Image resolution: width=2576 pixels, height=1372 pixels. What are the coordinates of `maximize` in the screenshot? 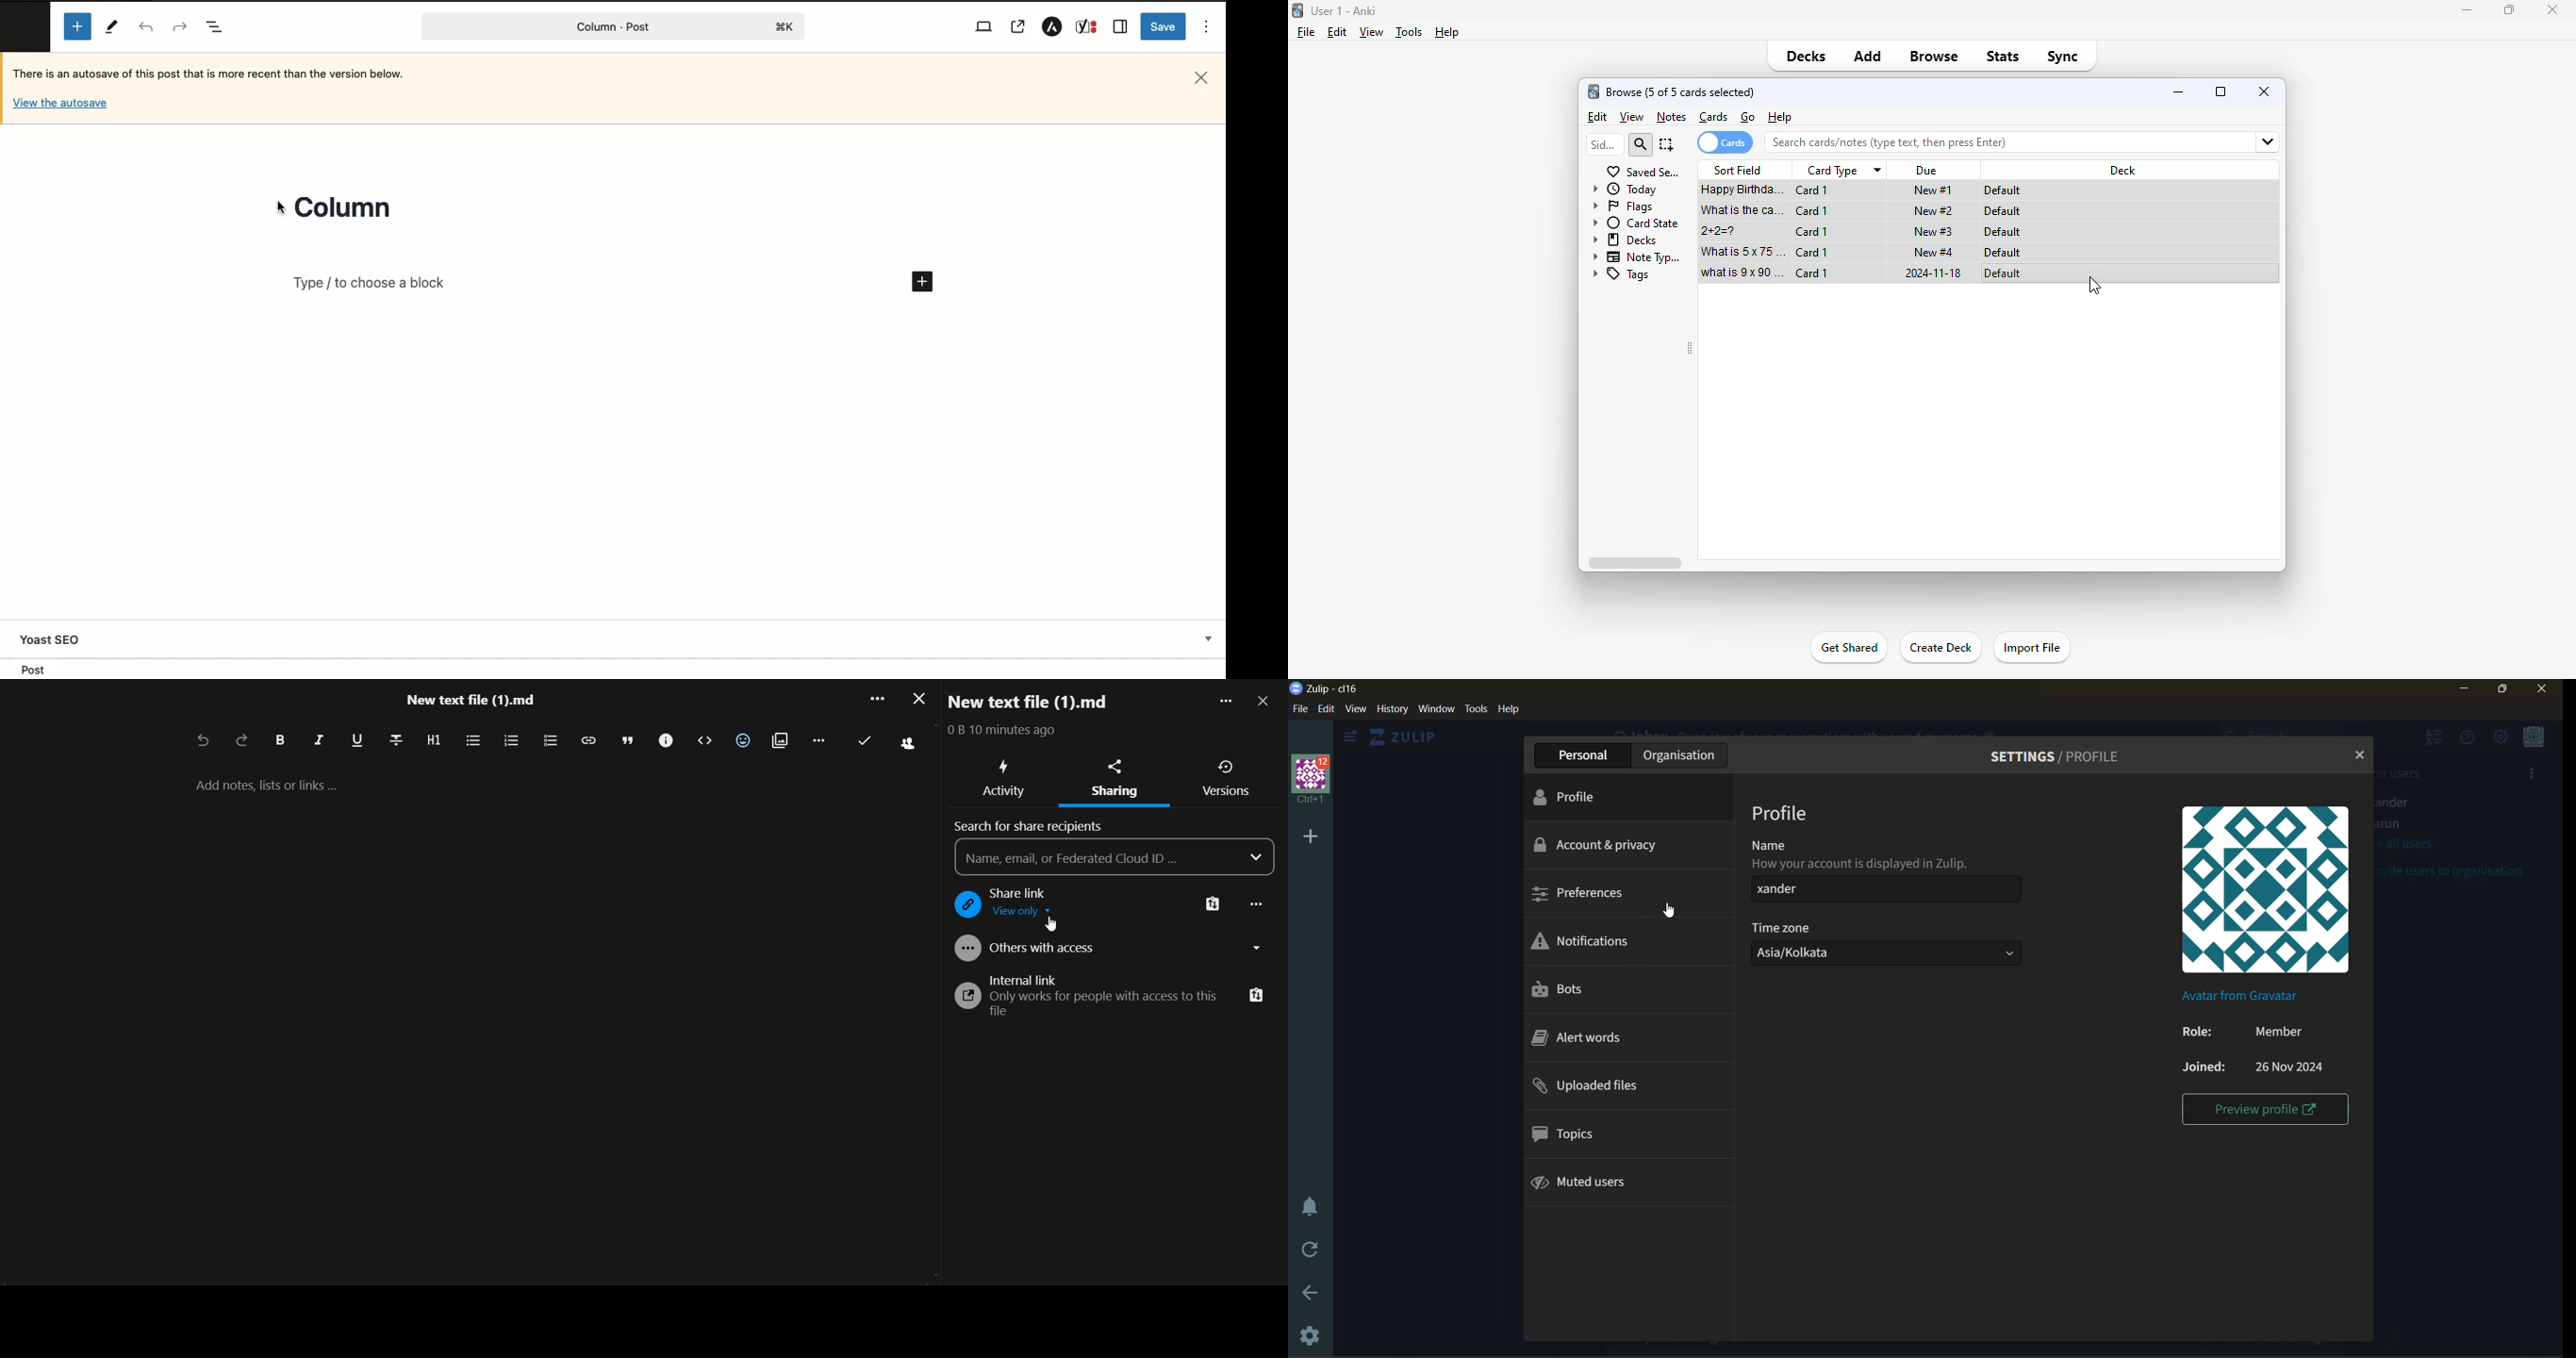 It's located at (2506, 690).